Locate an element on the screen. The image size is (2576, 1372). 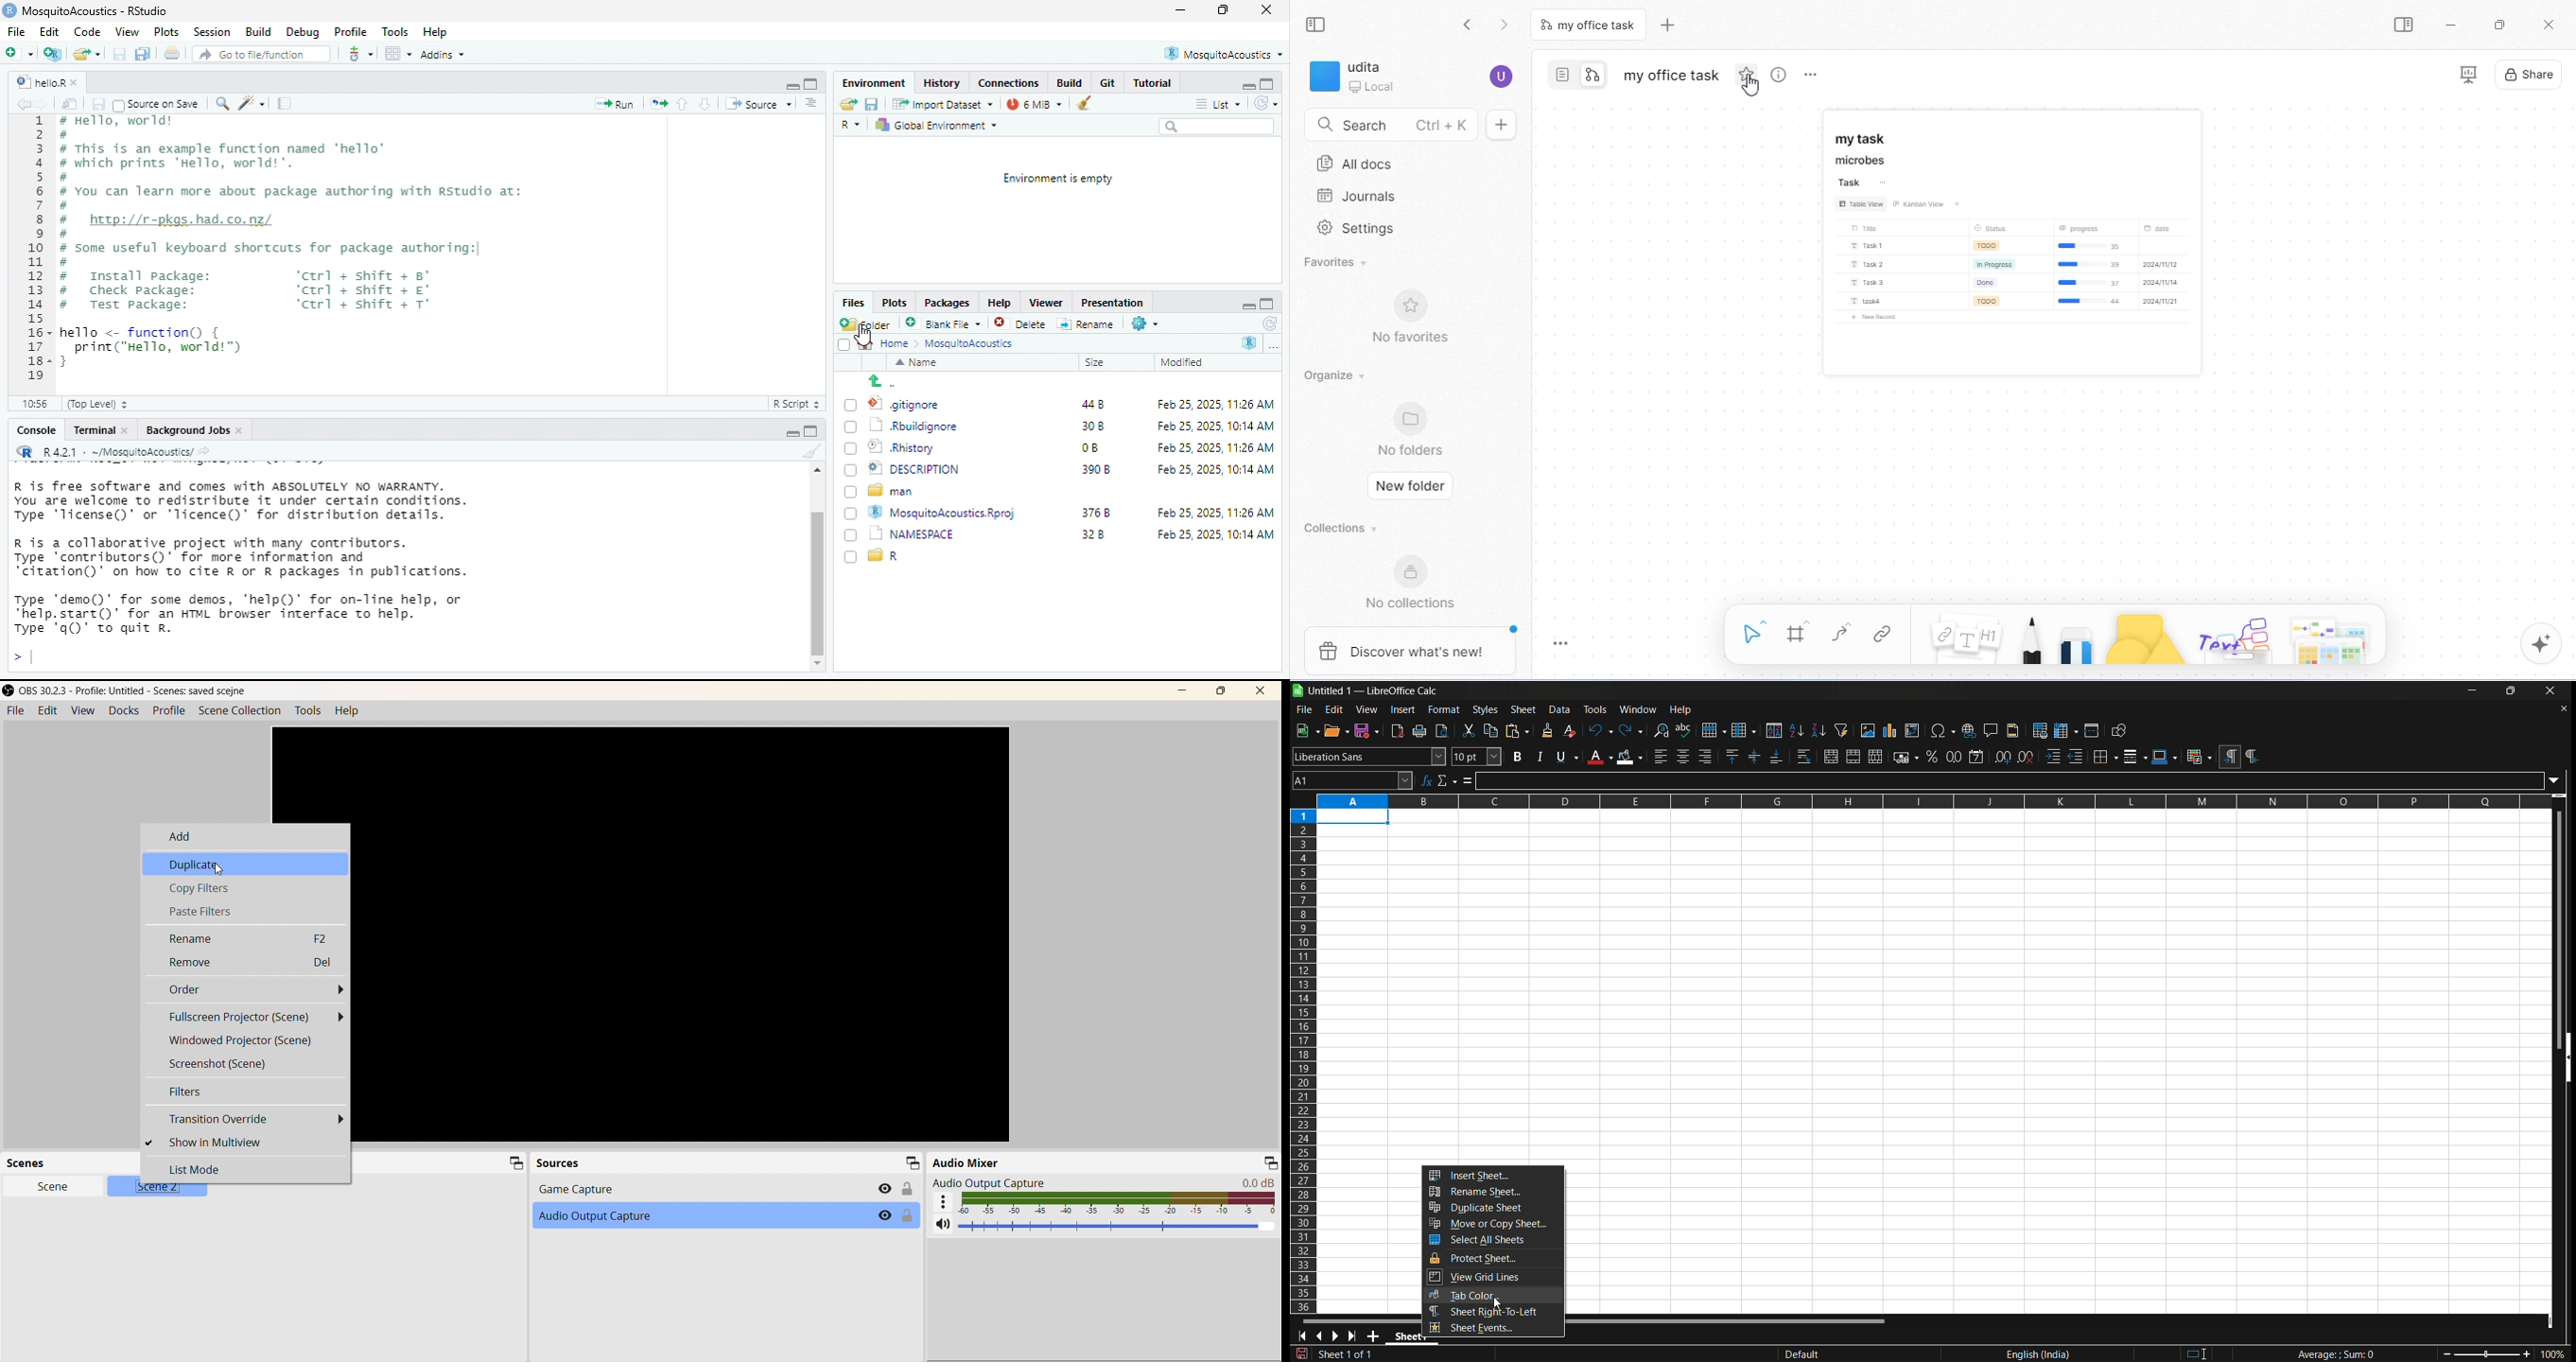
option is located at coordinates (1278, 349).